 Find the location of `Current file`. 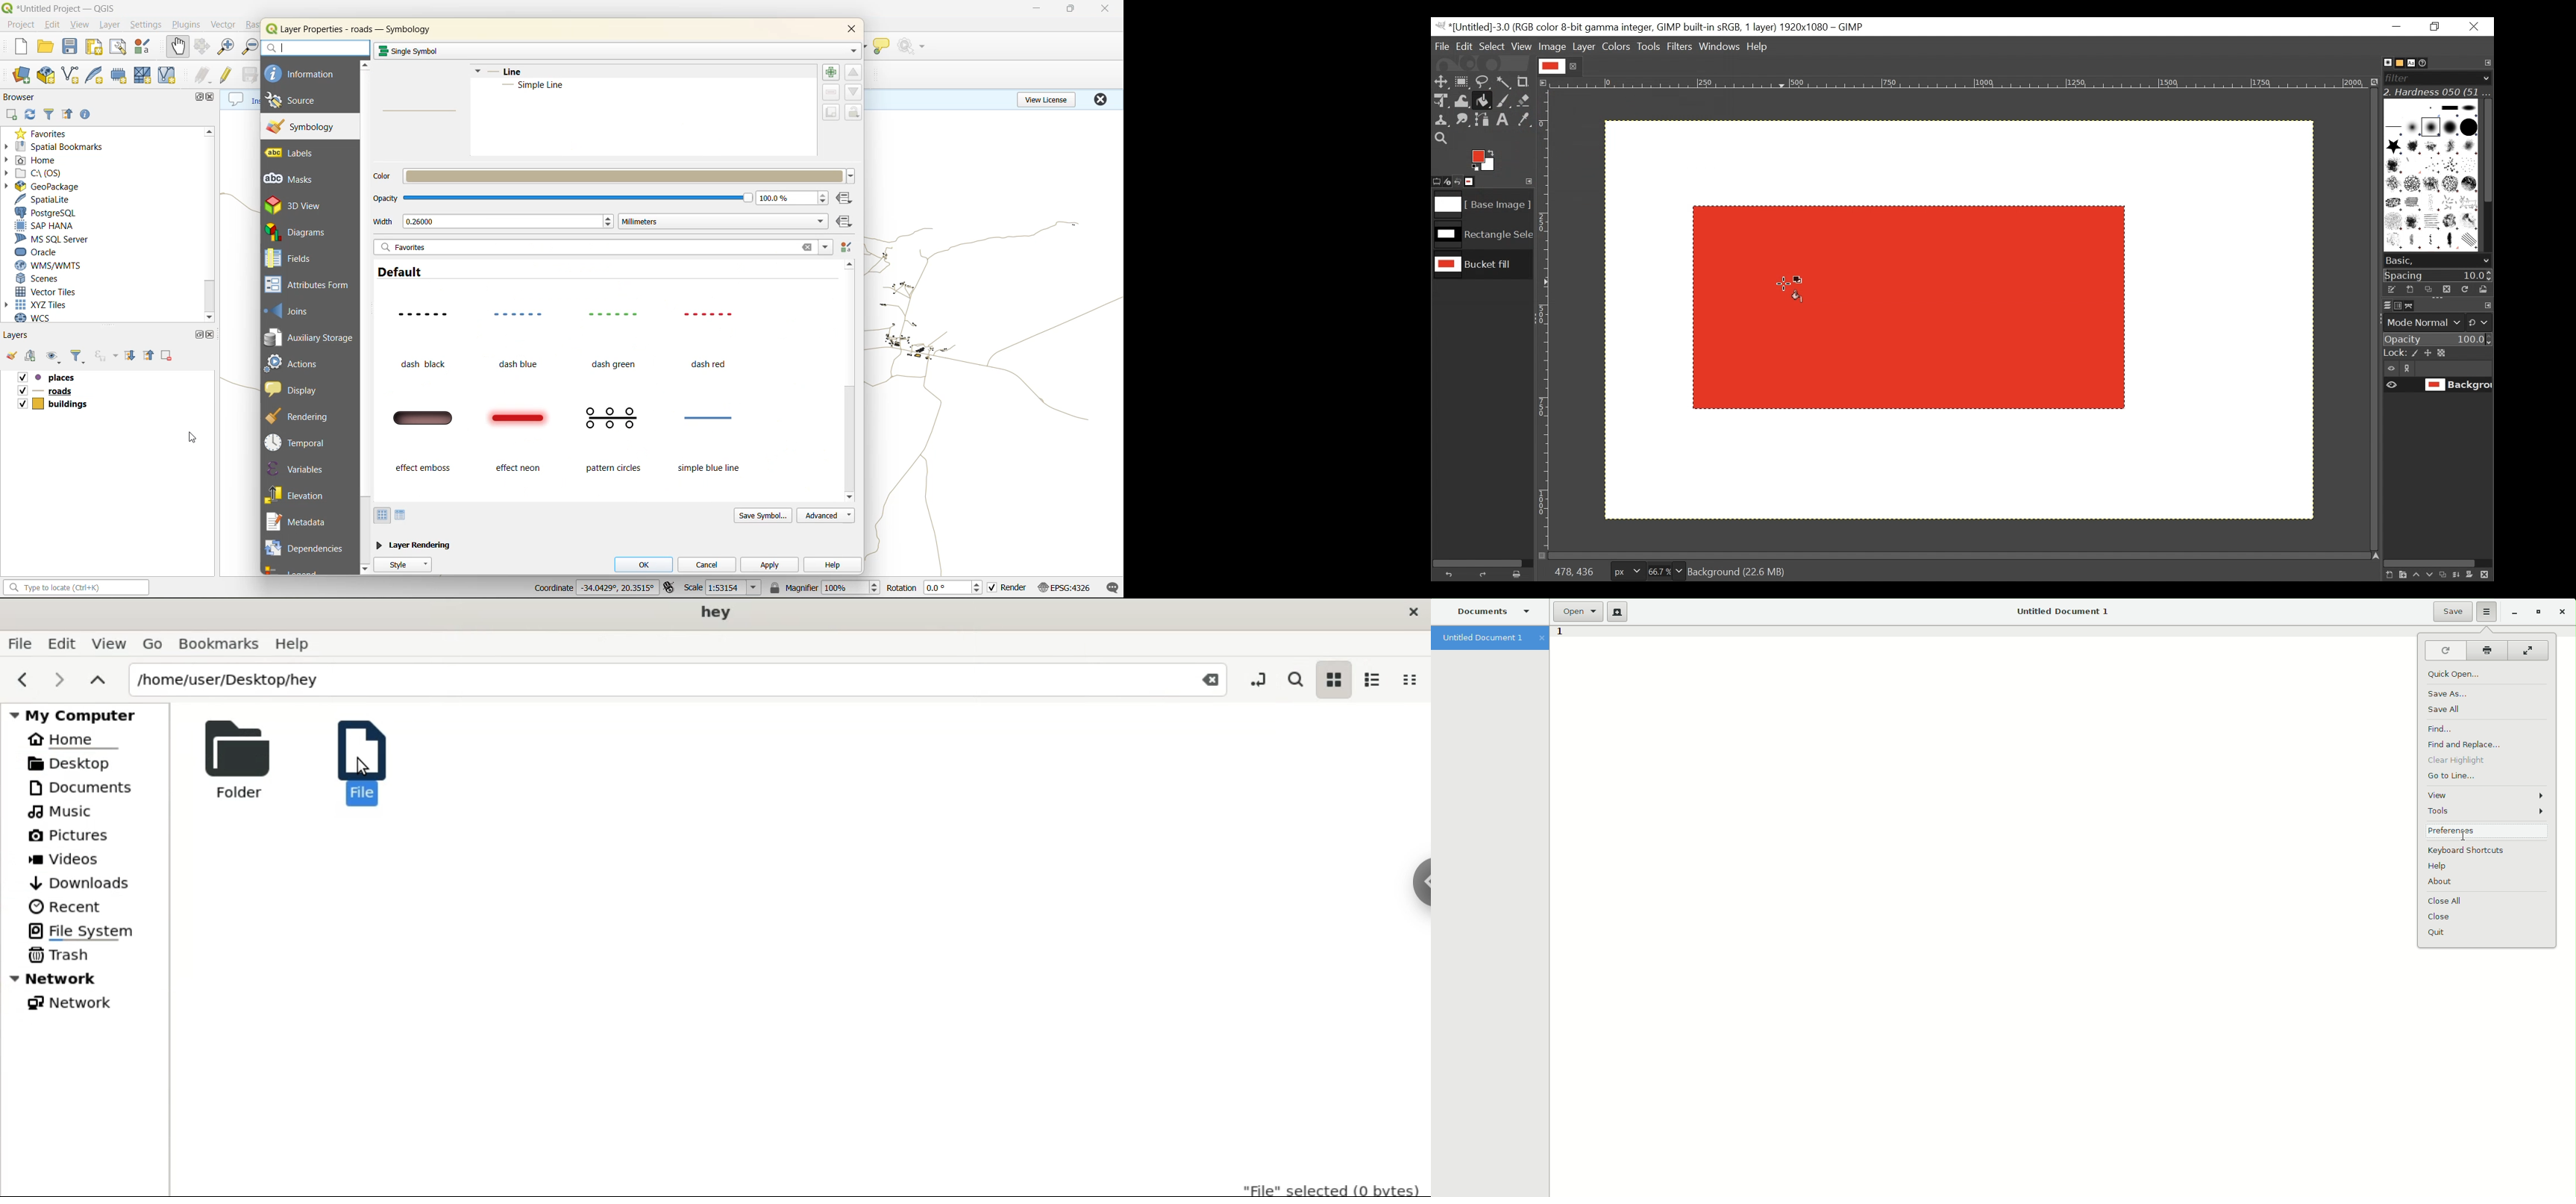

Current file is located at coordinates (1552, 66).